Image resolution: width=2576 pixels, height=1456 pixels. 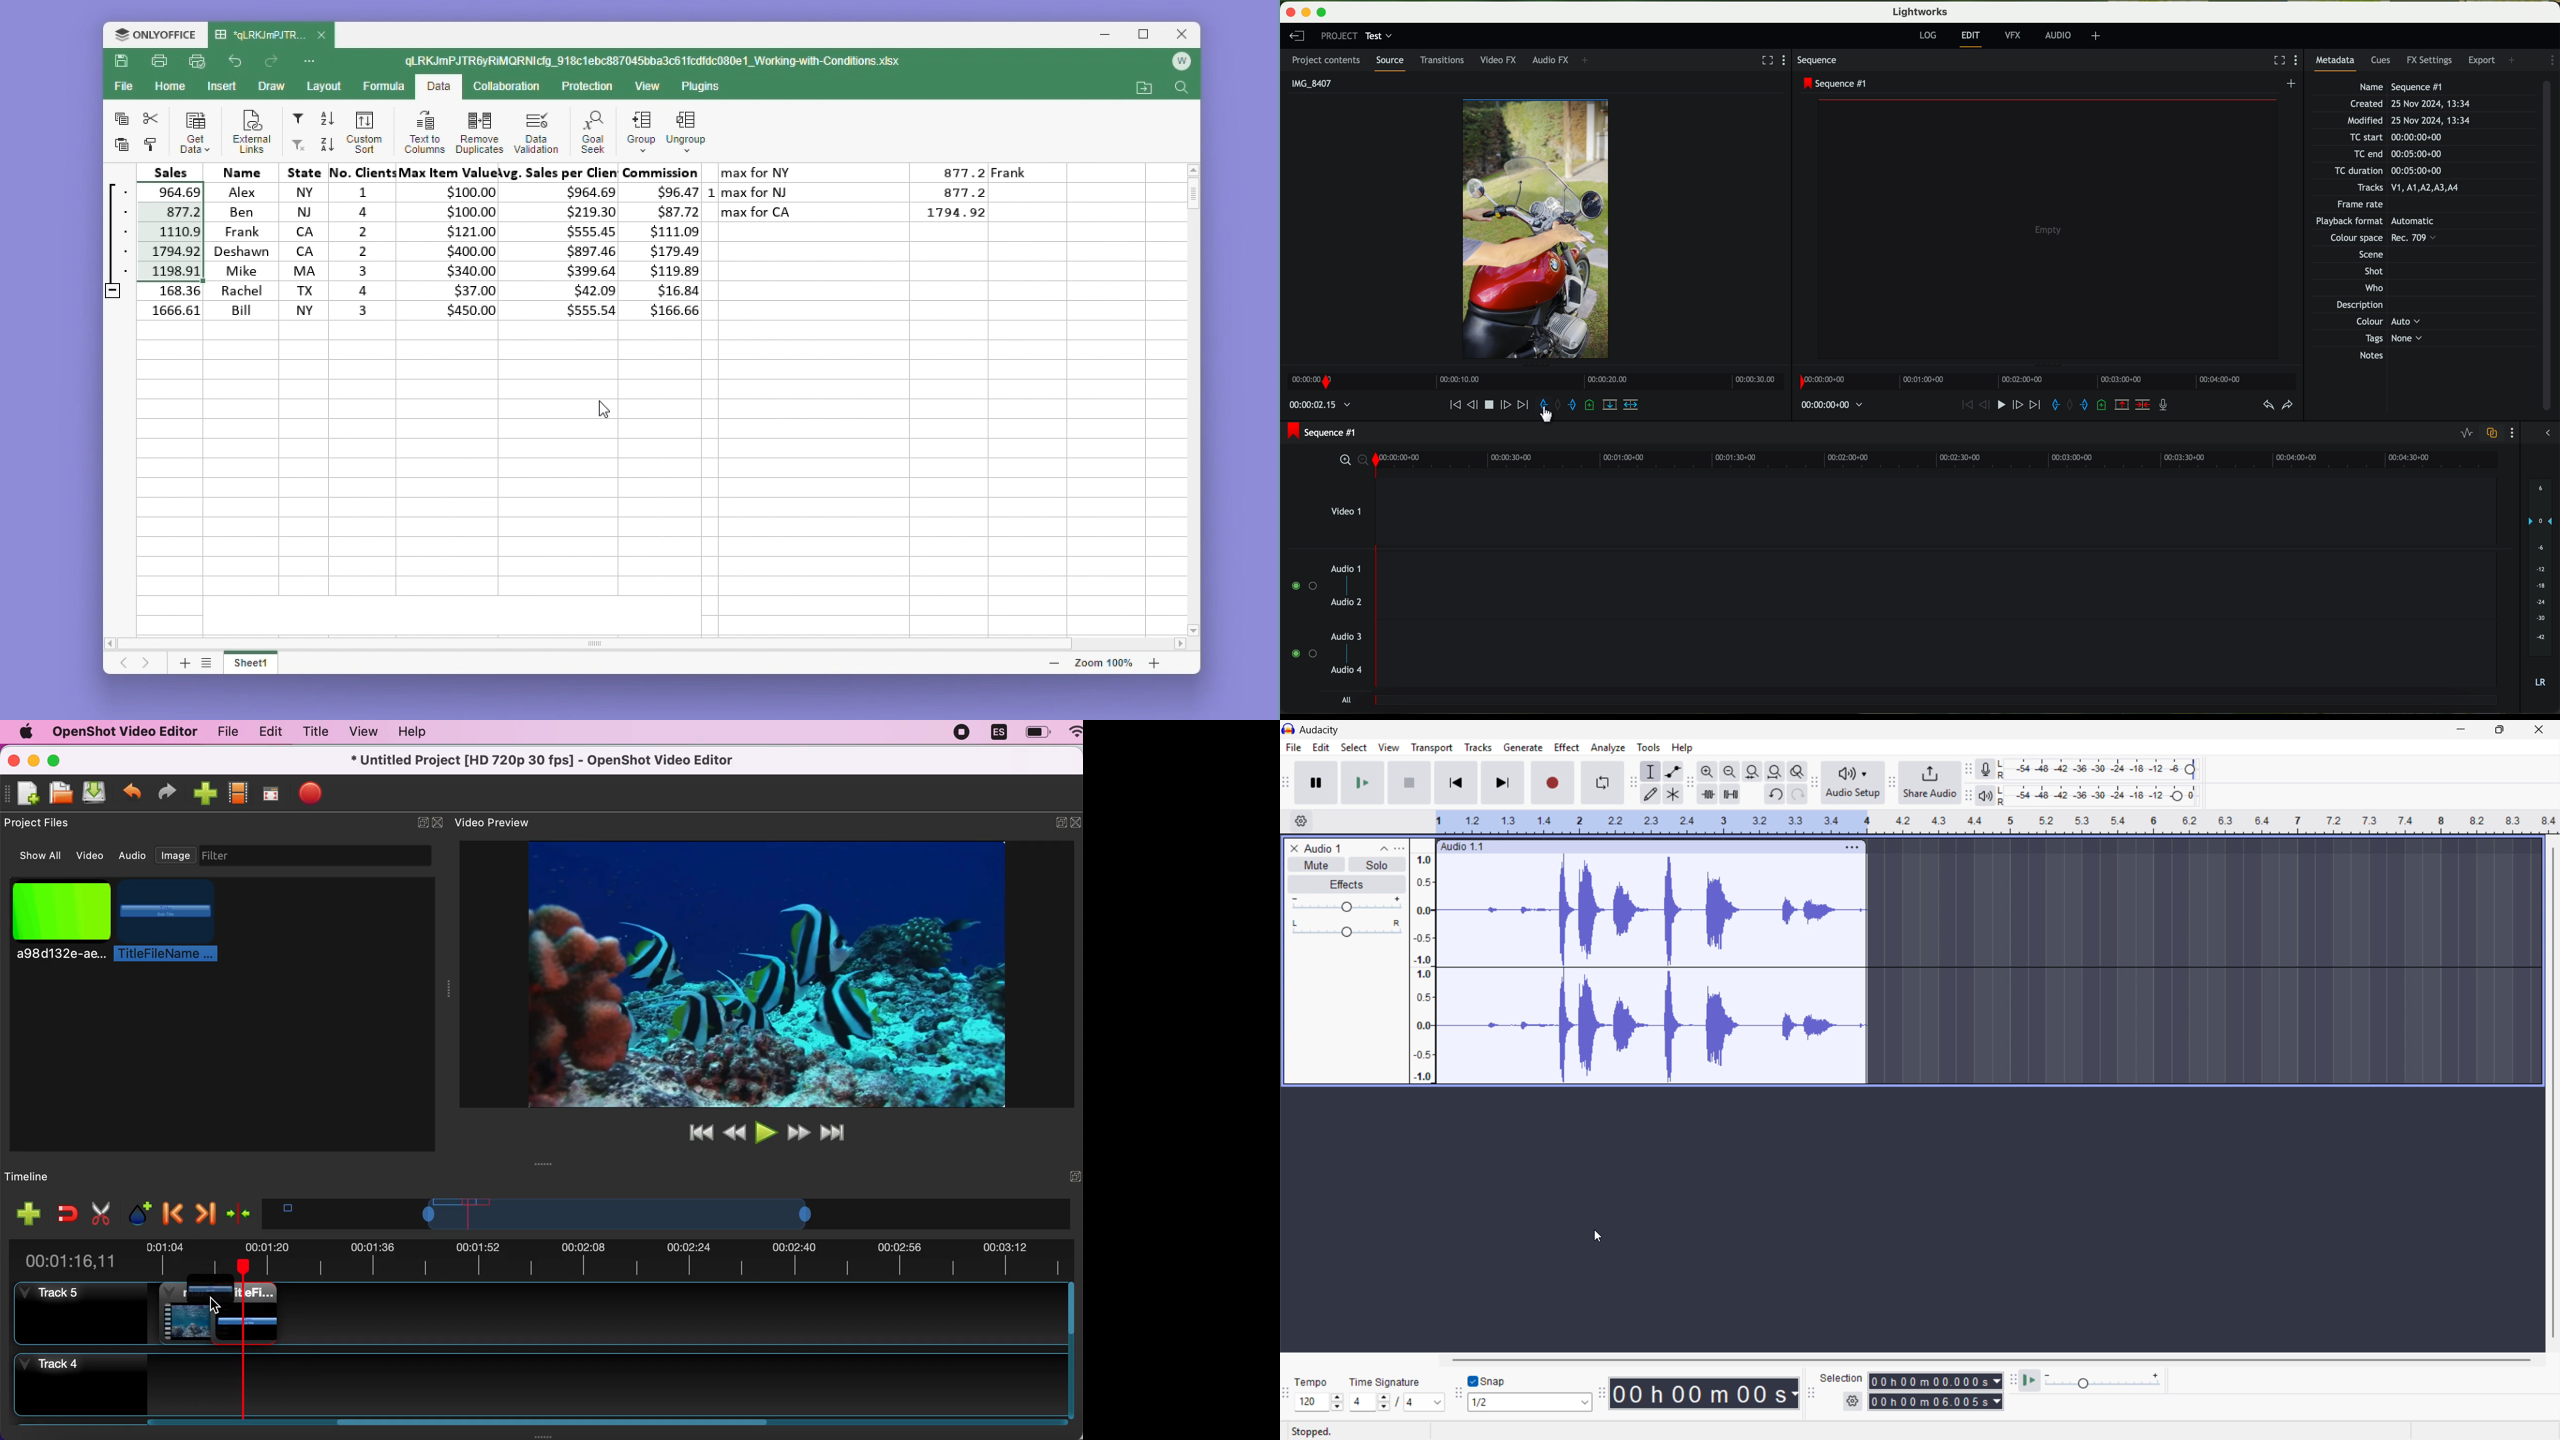 I want to click on edit, so click(x=1972, y=39).